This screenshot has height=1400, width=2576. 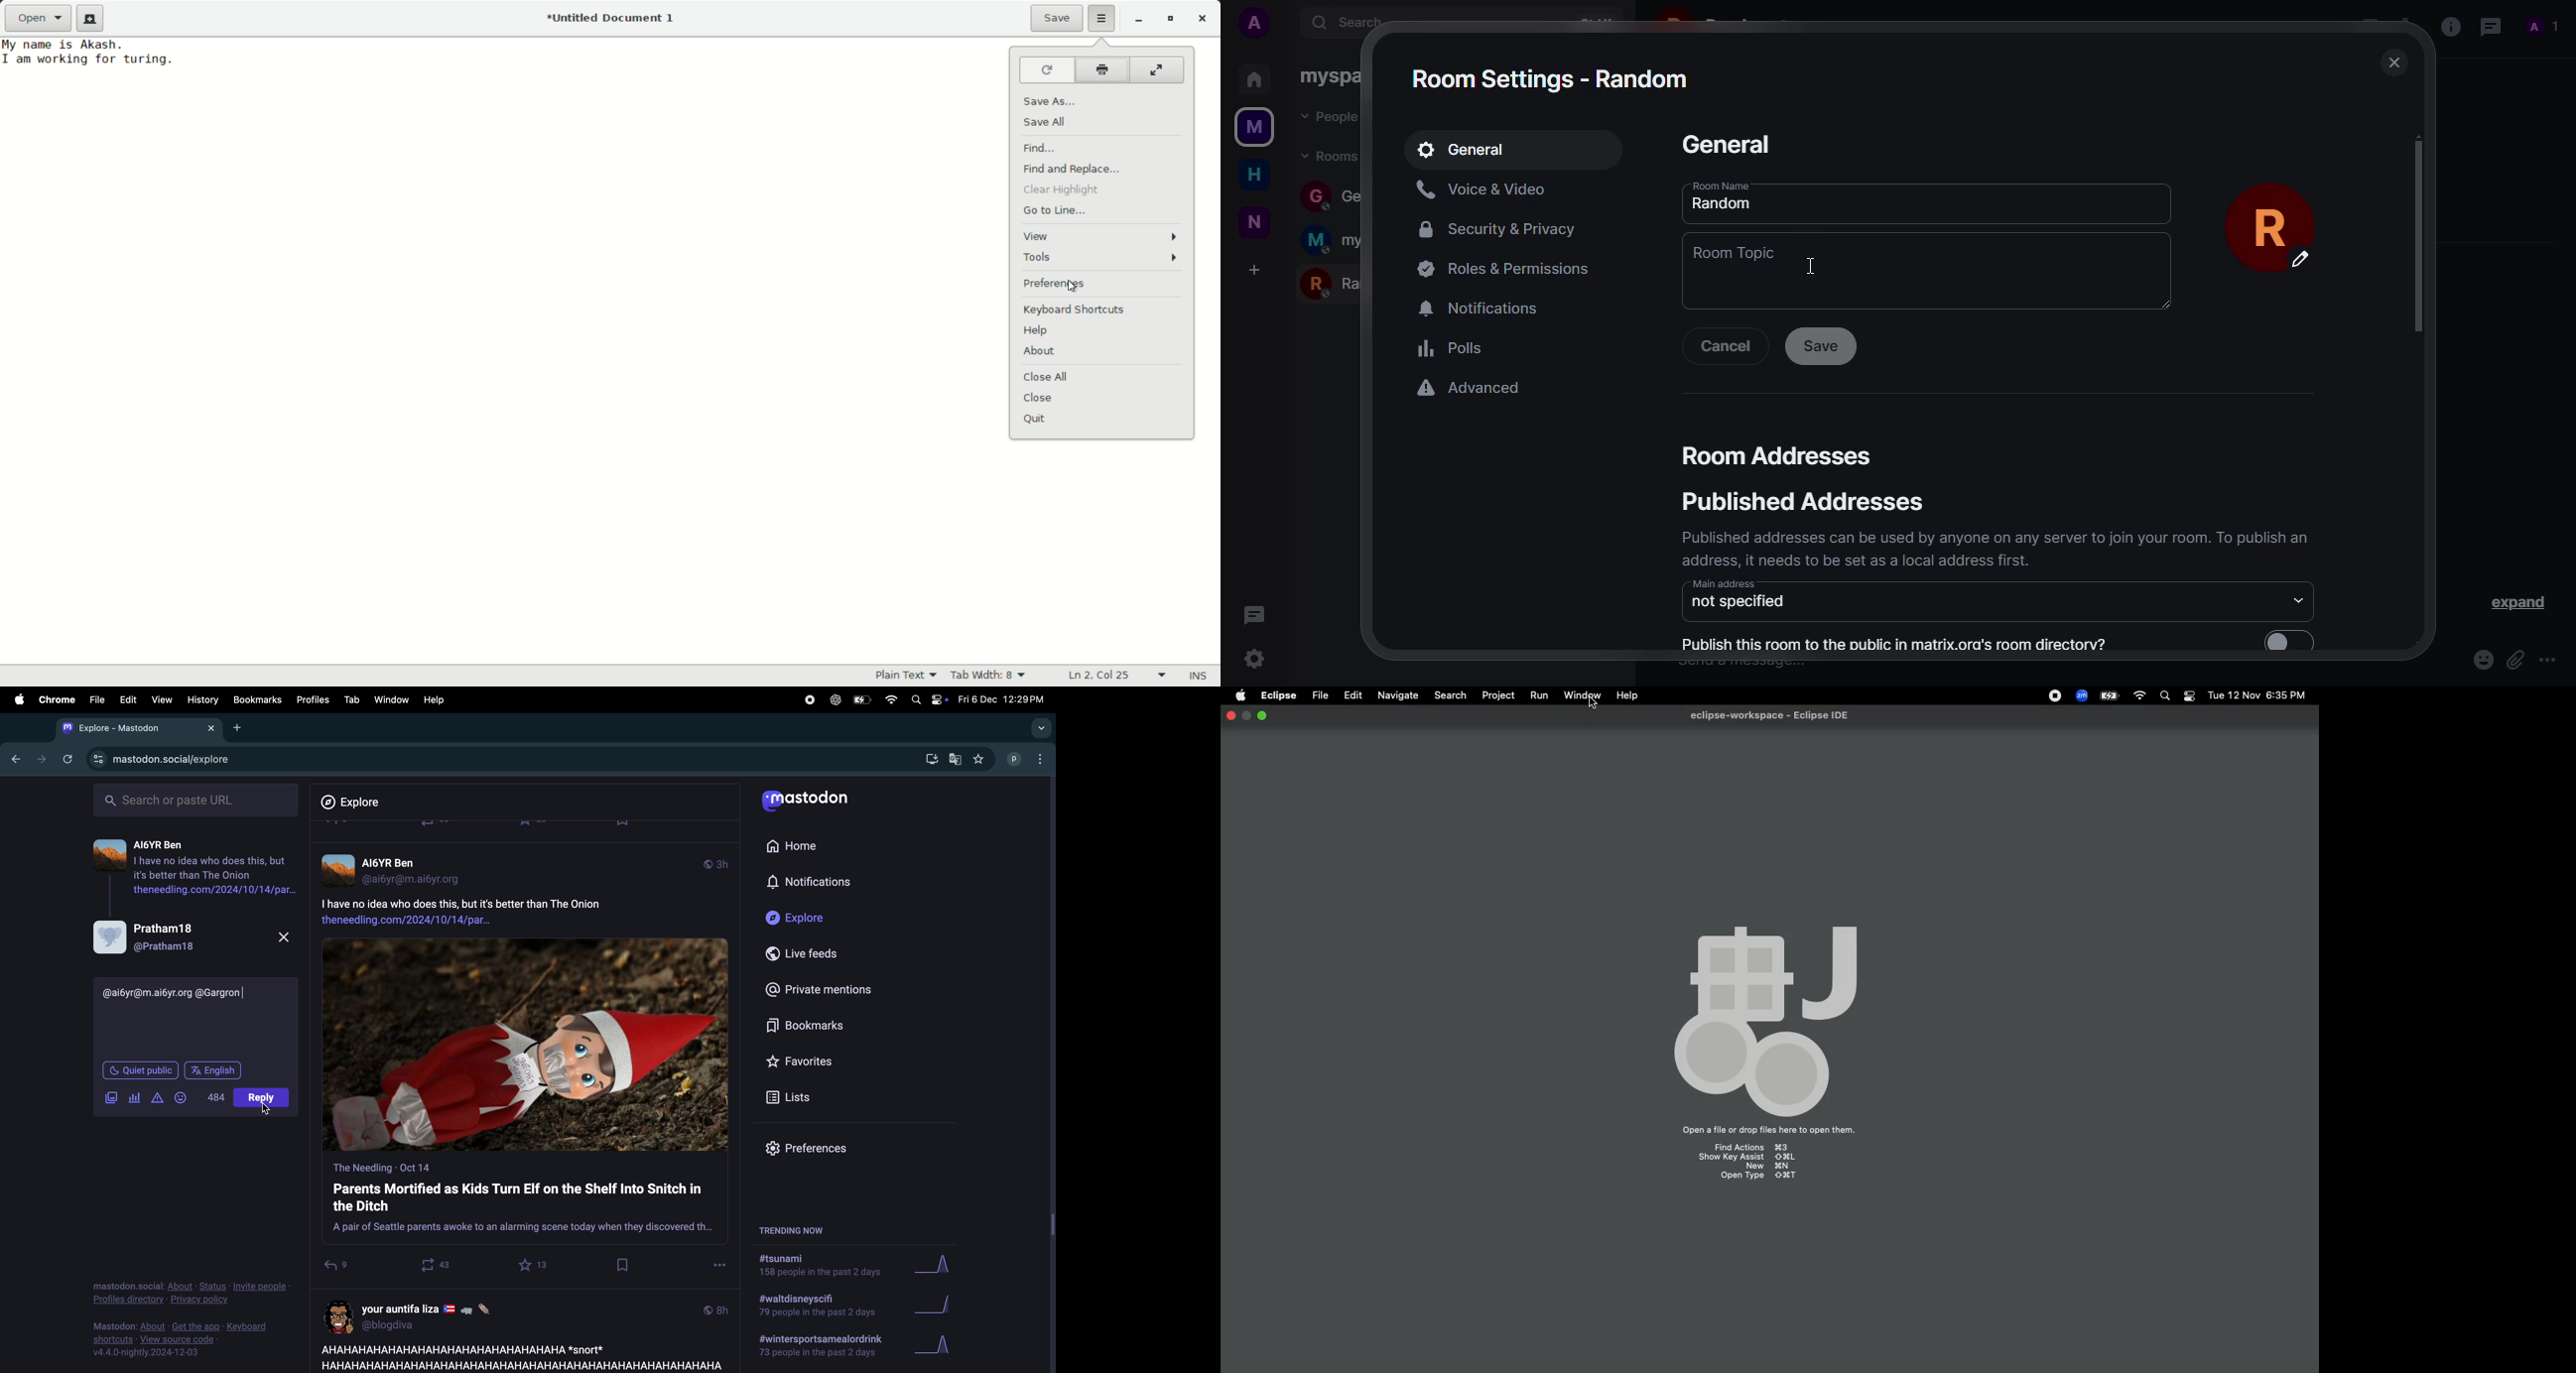 I want to click on find, so click(x=1044, y=147).